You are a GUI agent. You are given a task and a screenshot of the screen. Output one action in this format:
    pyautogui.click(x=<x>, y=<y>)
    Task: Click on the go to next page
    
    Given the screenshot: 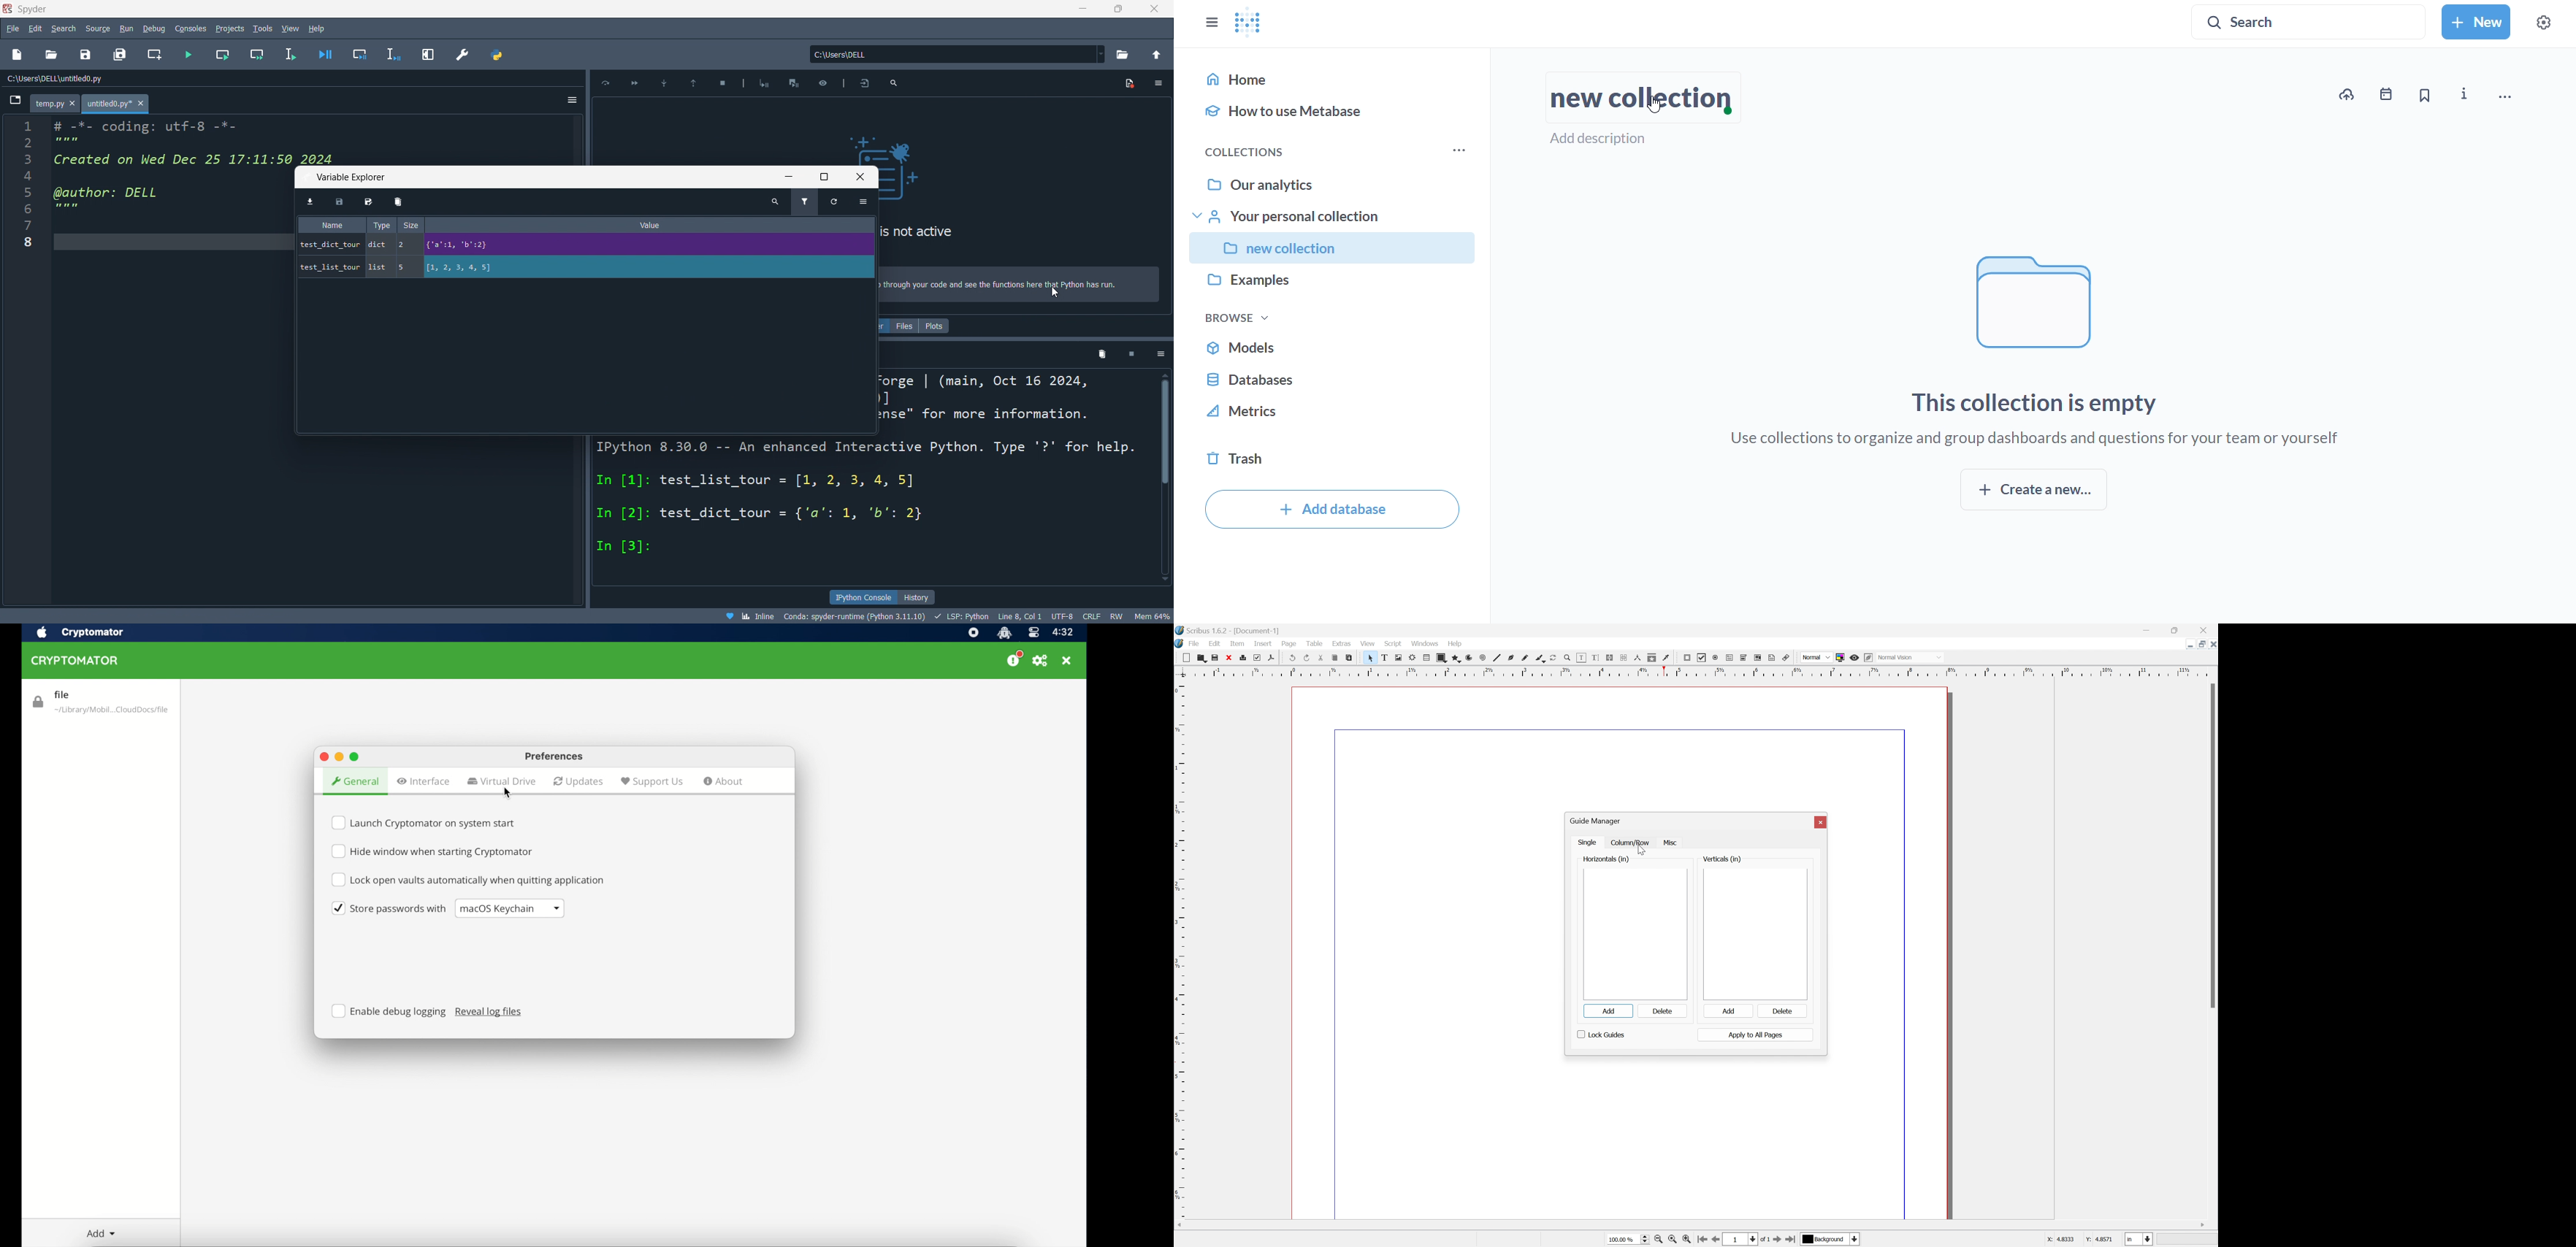 What is the action you would take?
    pyautogui.click(x=1775, y=1241)
    